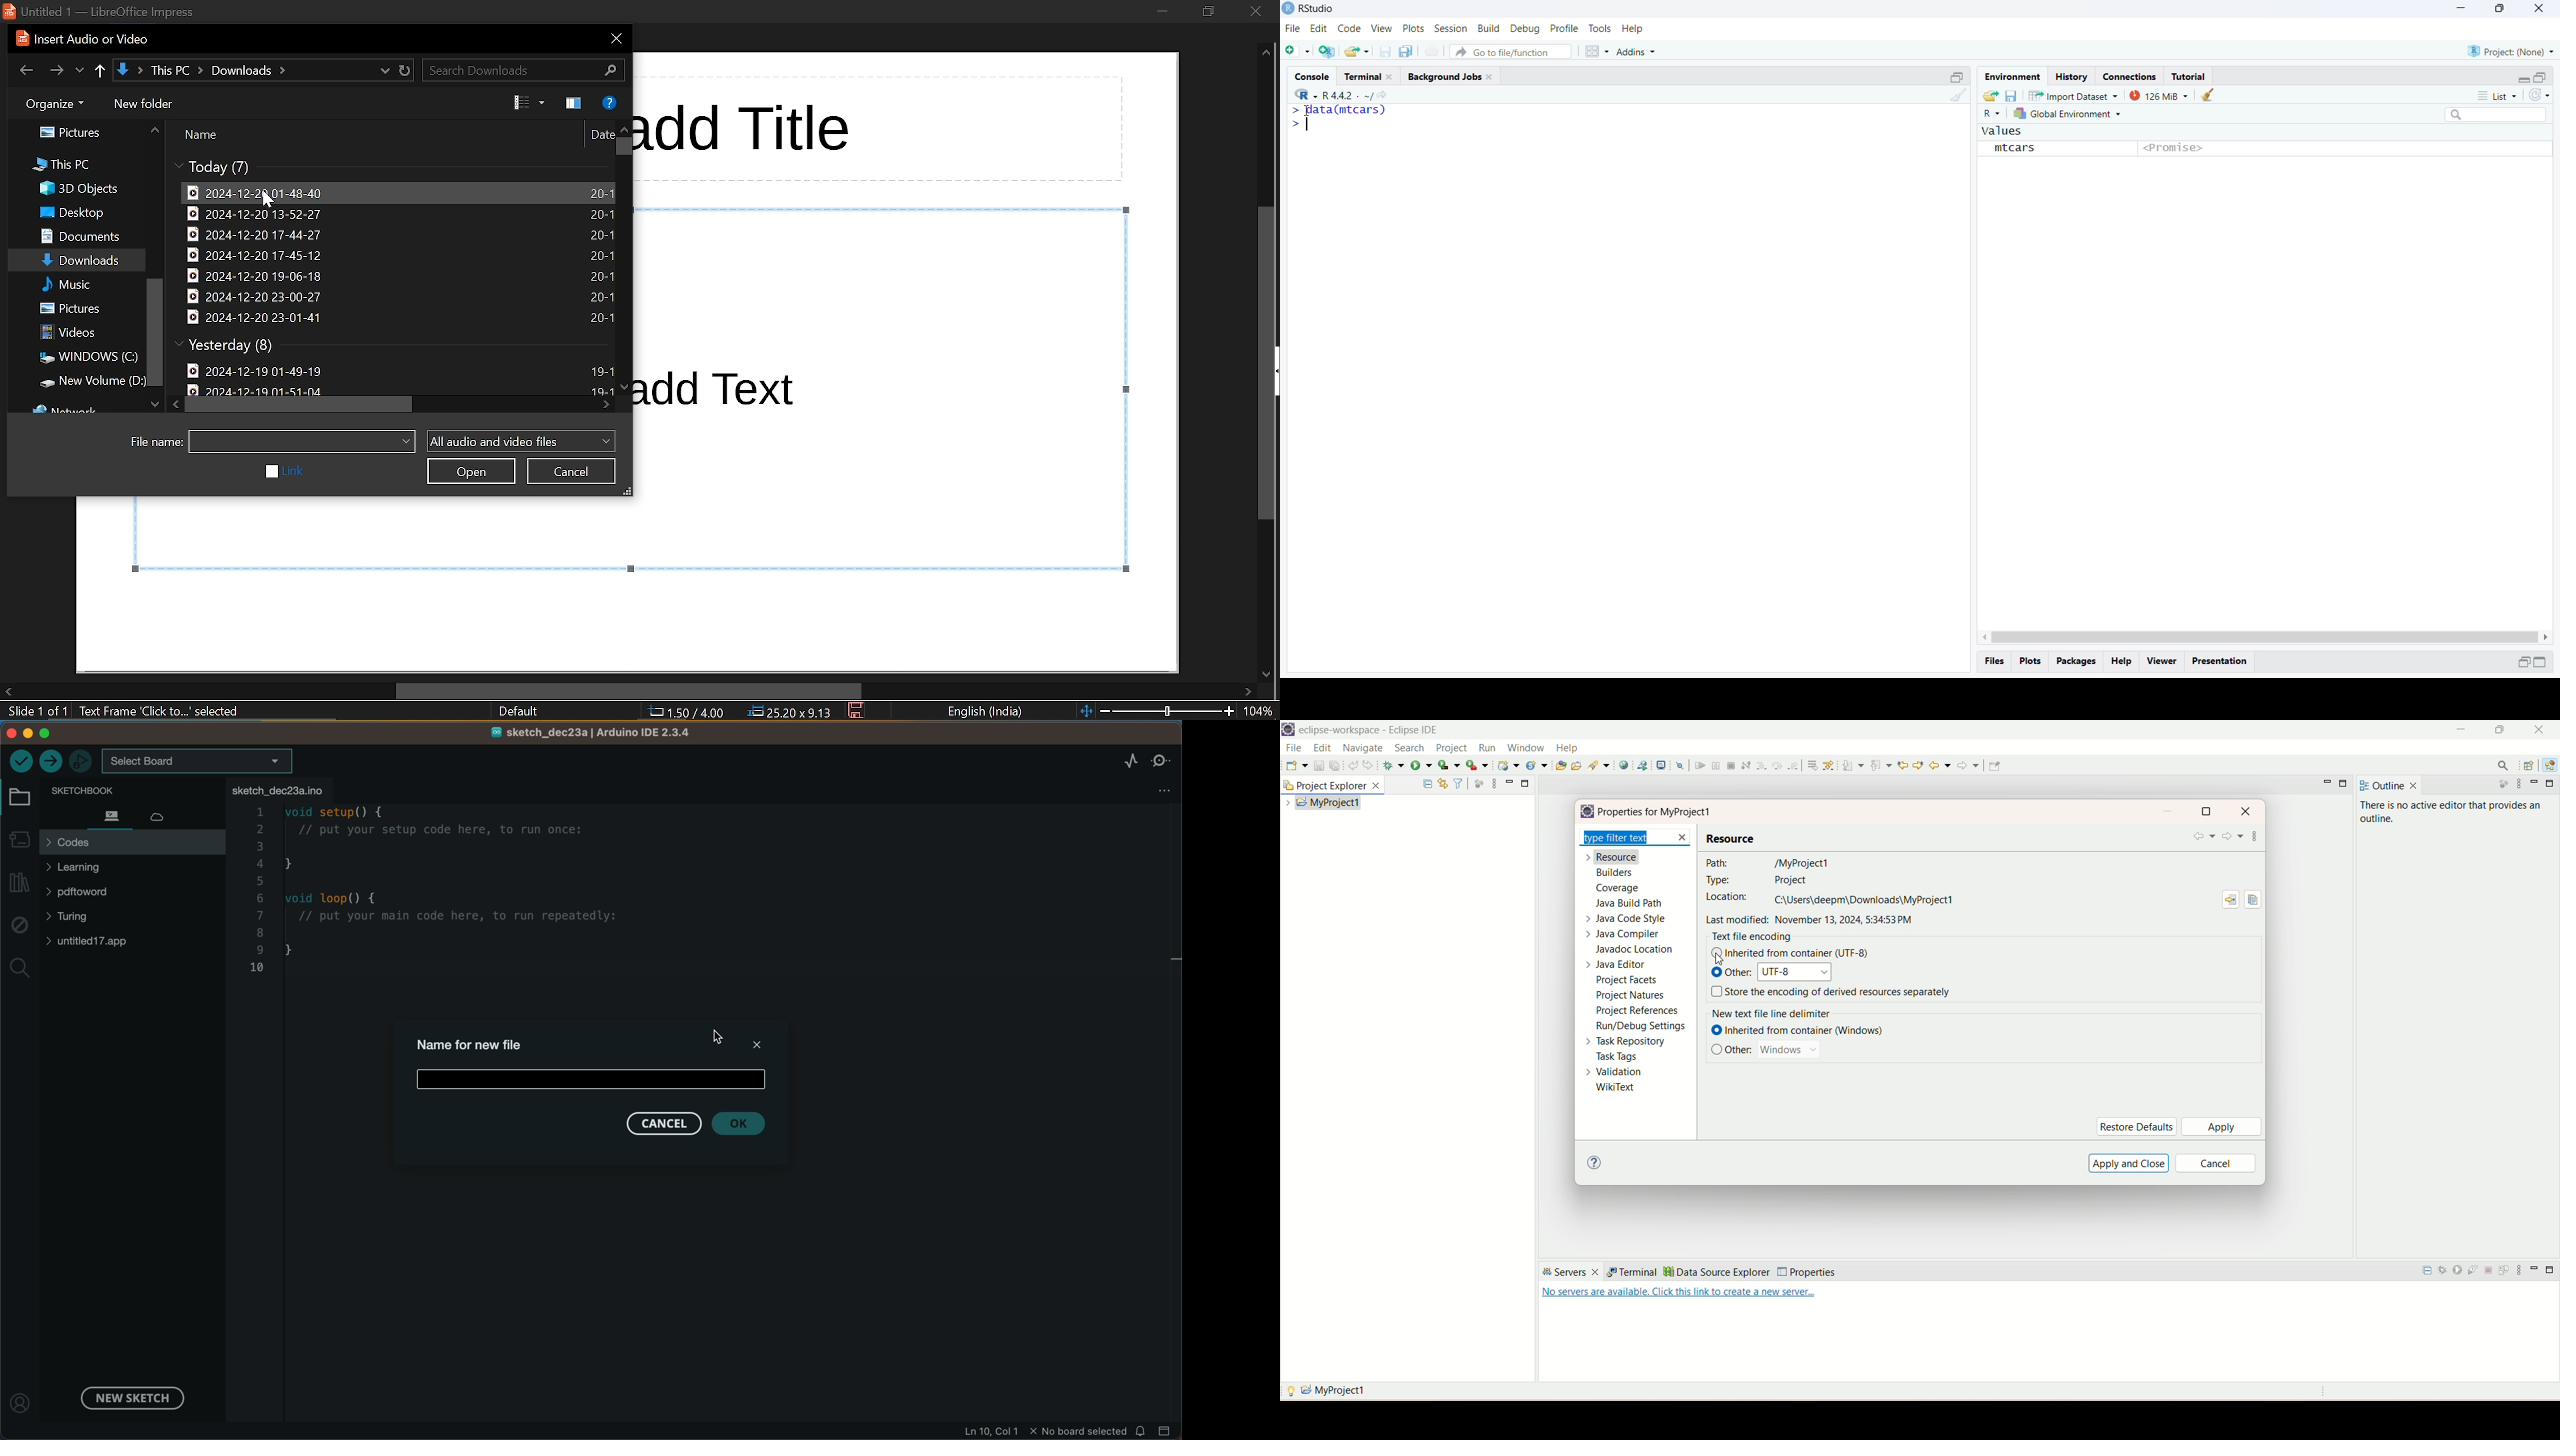  Describe the element at coordinates (395, 256) in the screenshot. I see `file titled "2024-12-20 17-45-12"` at that location.